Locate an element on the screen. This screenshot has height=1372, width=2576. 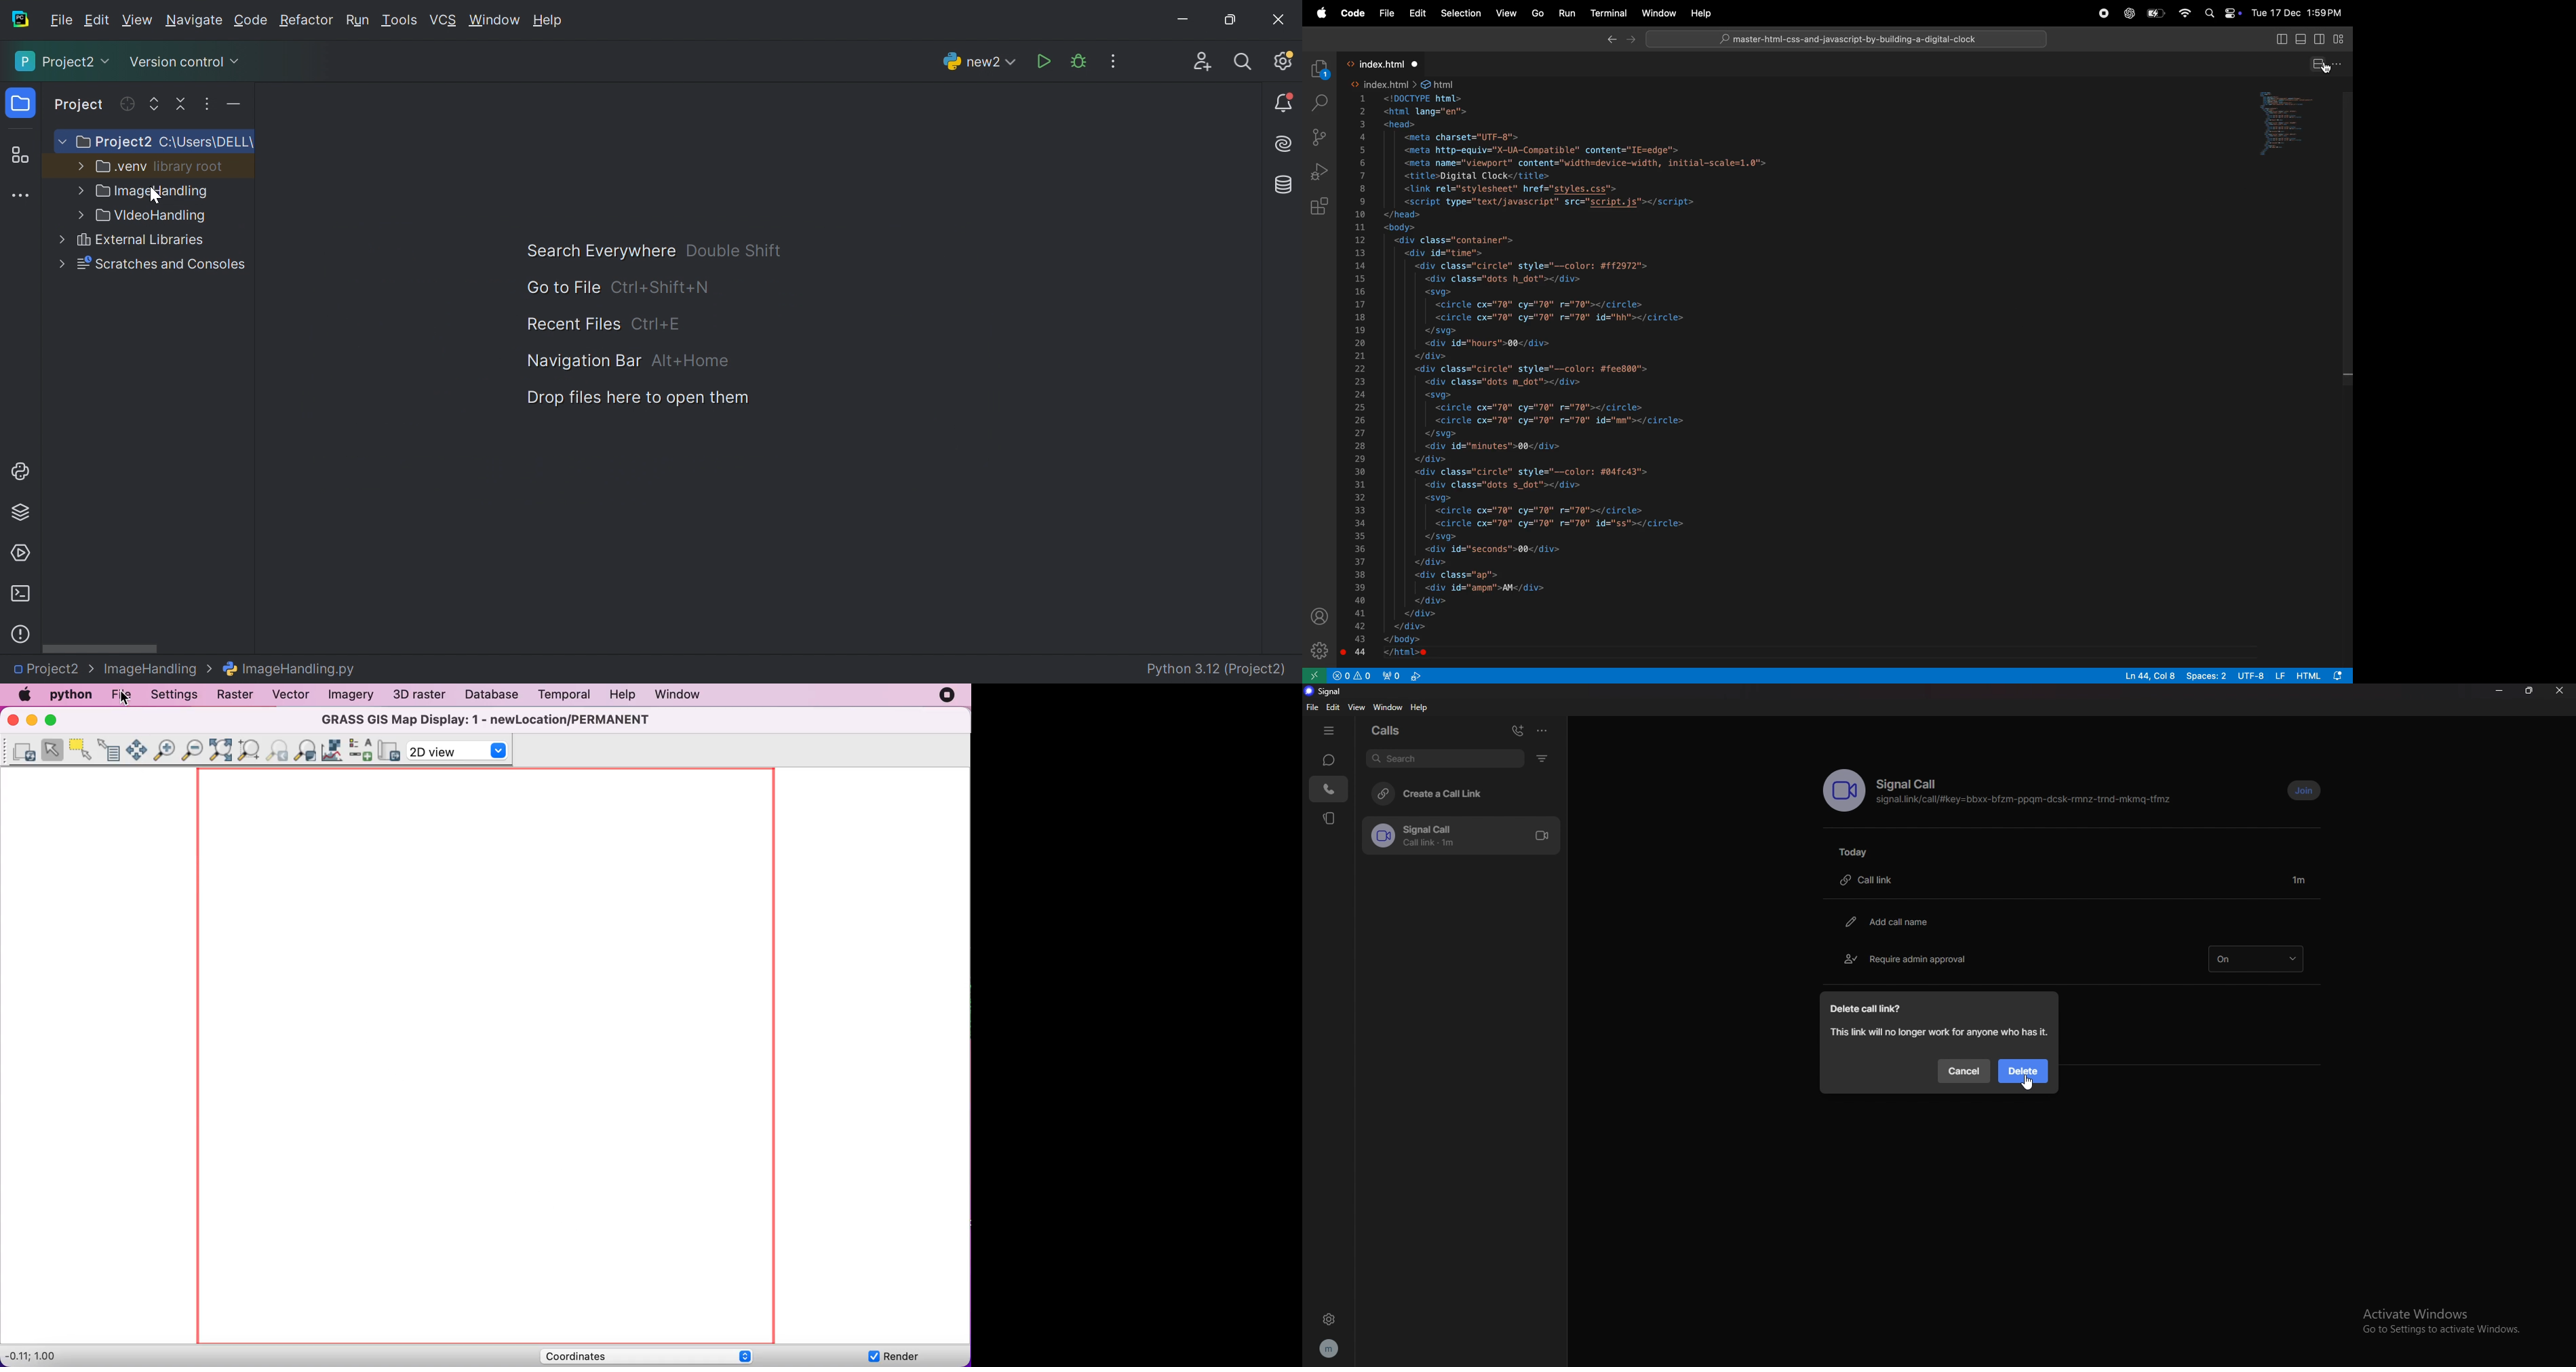
Python console is located at coordinates (22, 471).